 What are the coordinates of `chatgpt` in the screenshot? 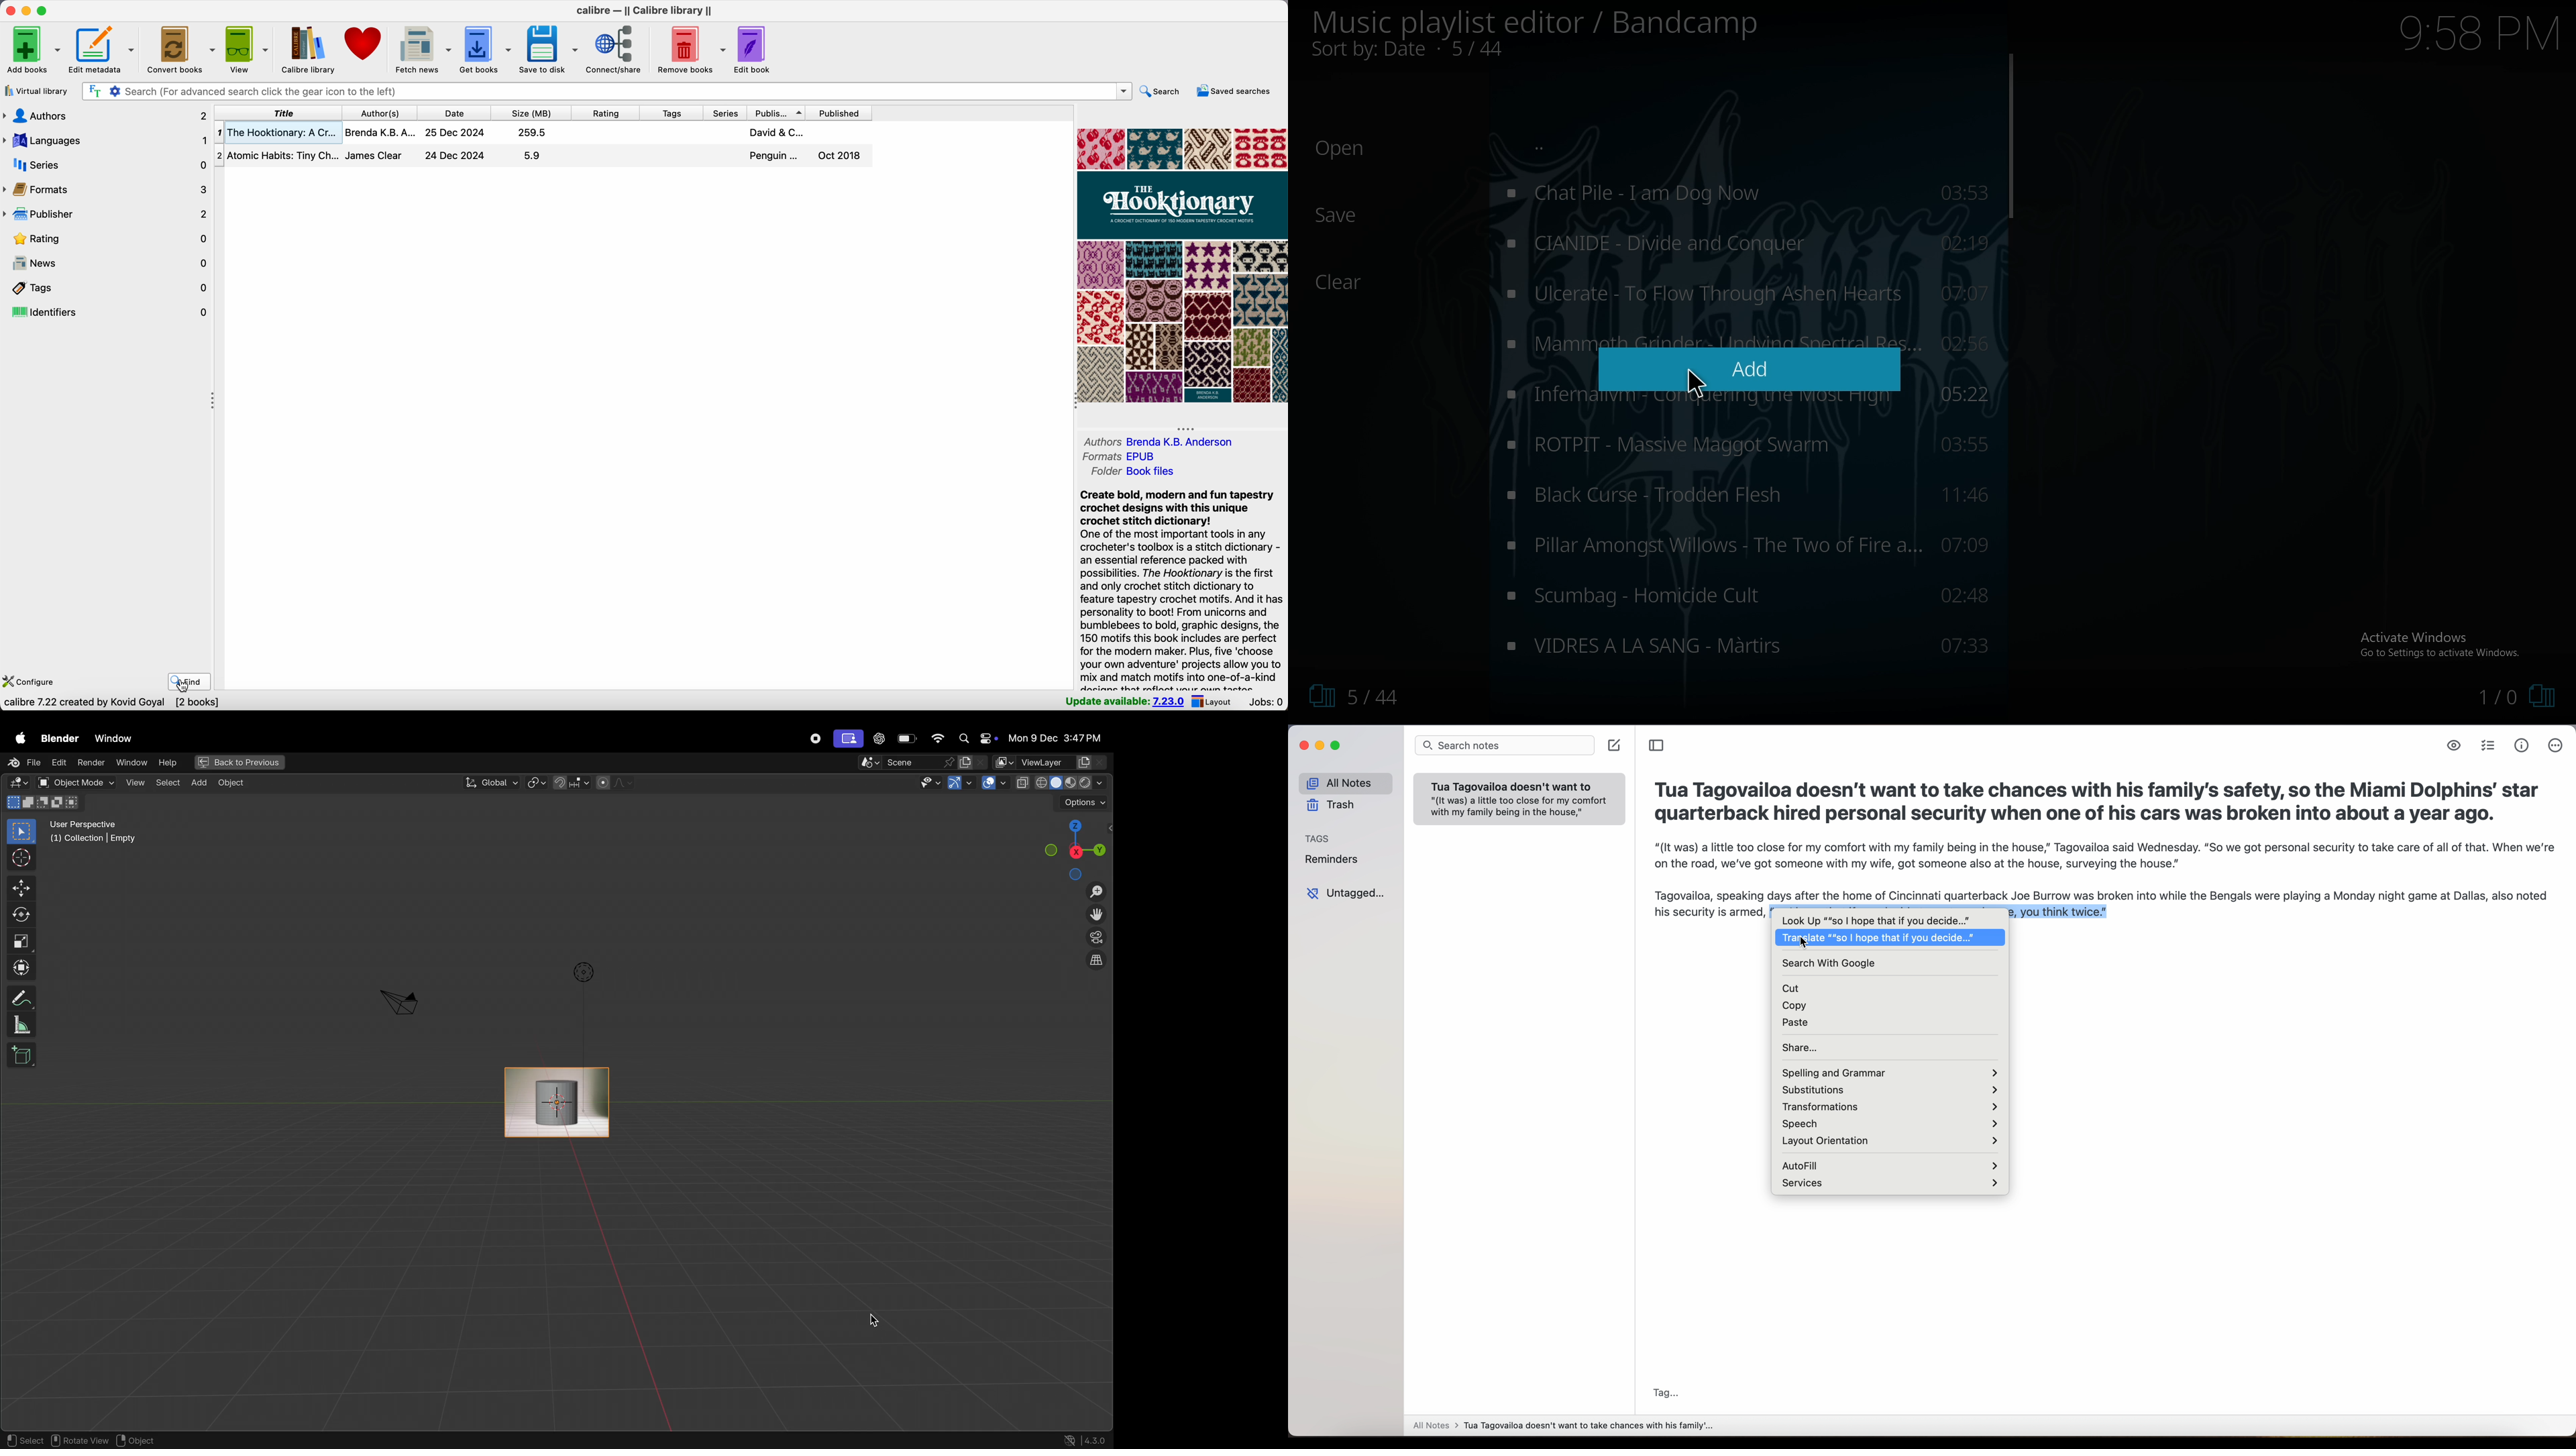 It's located at (879, 739).